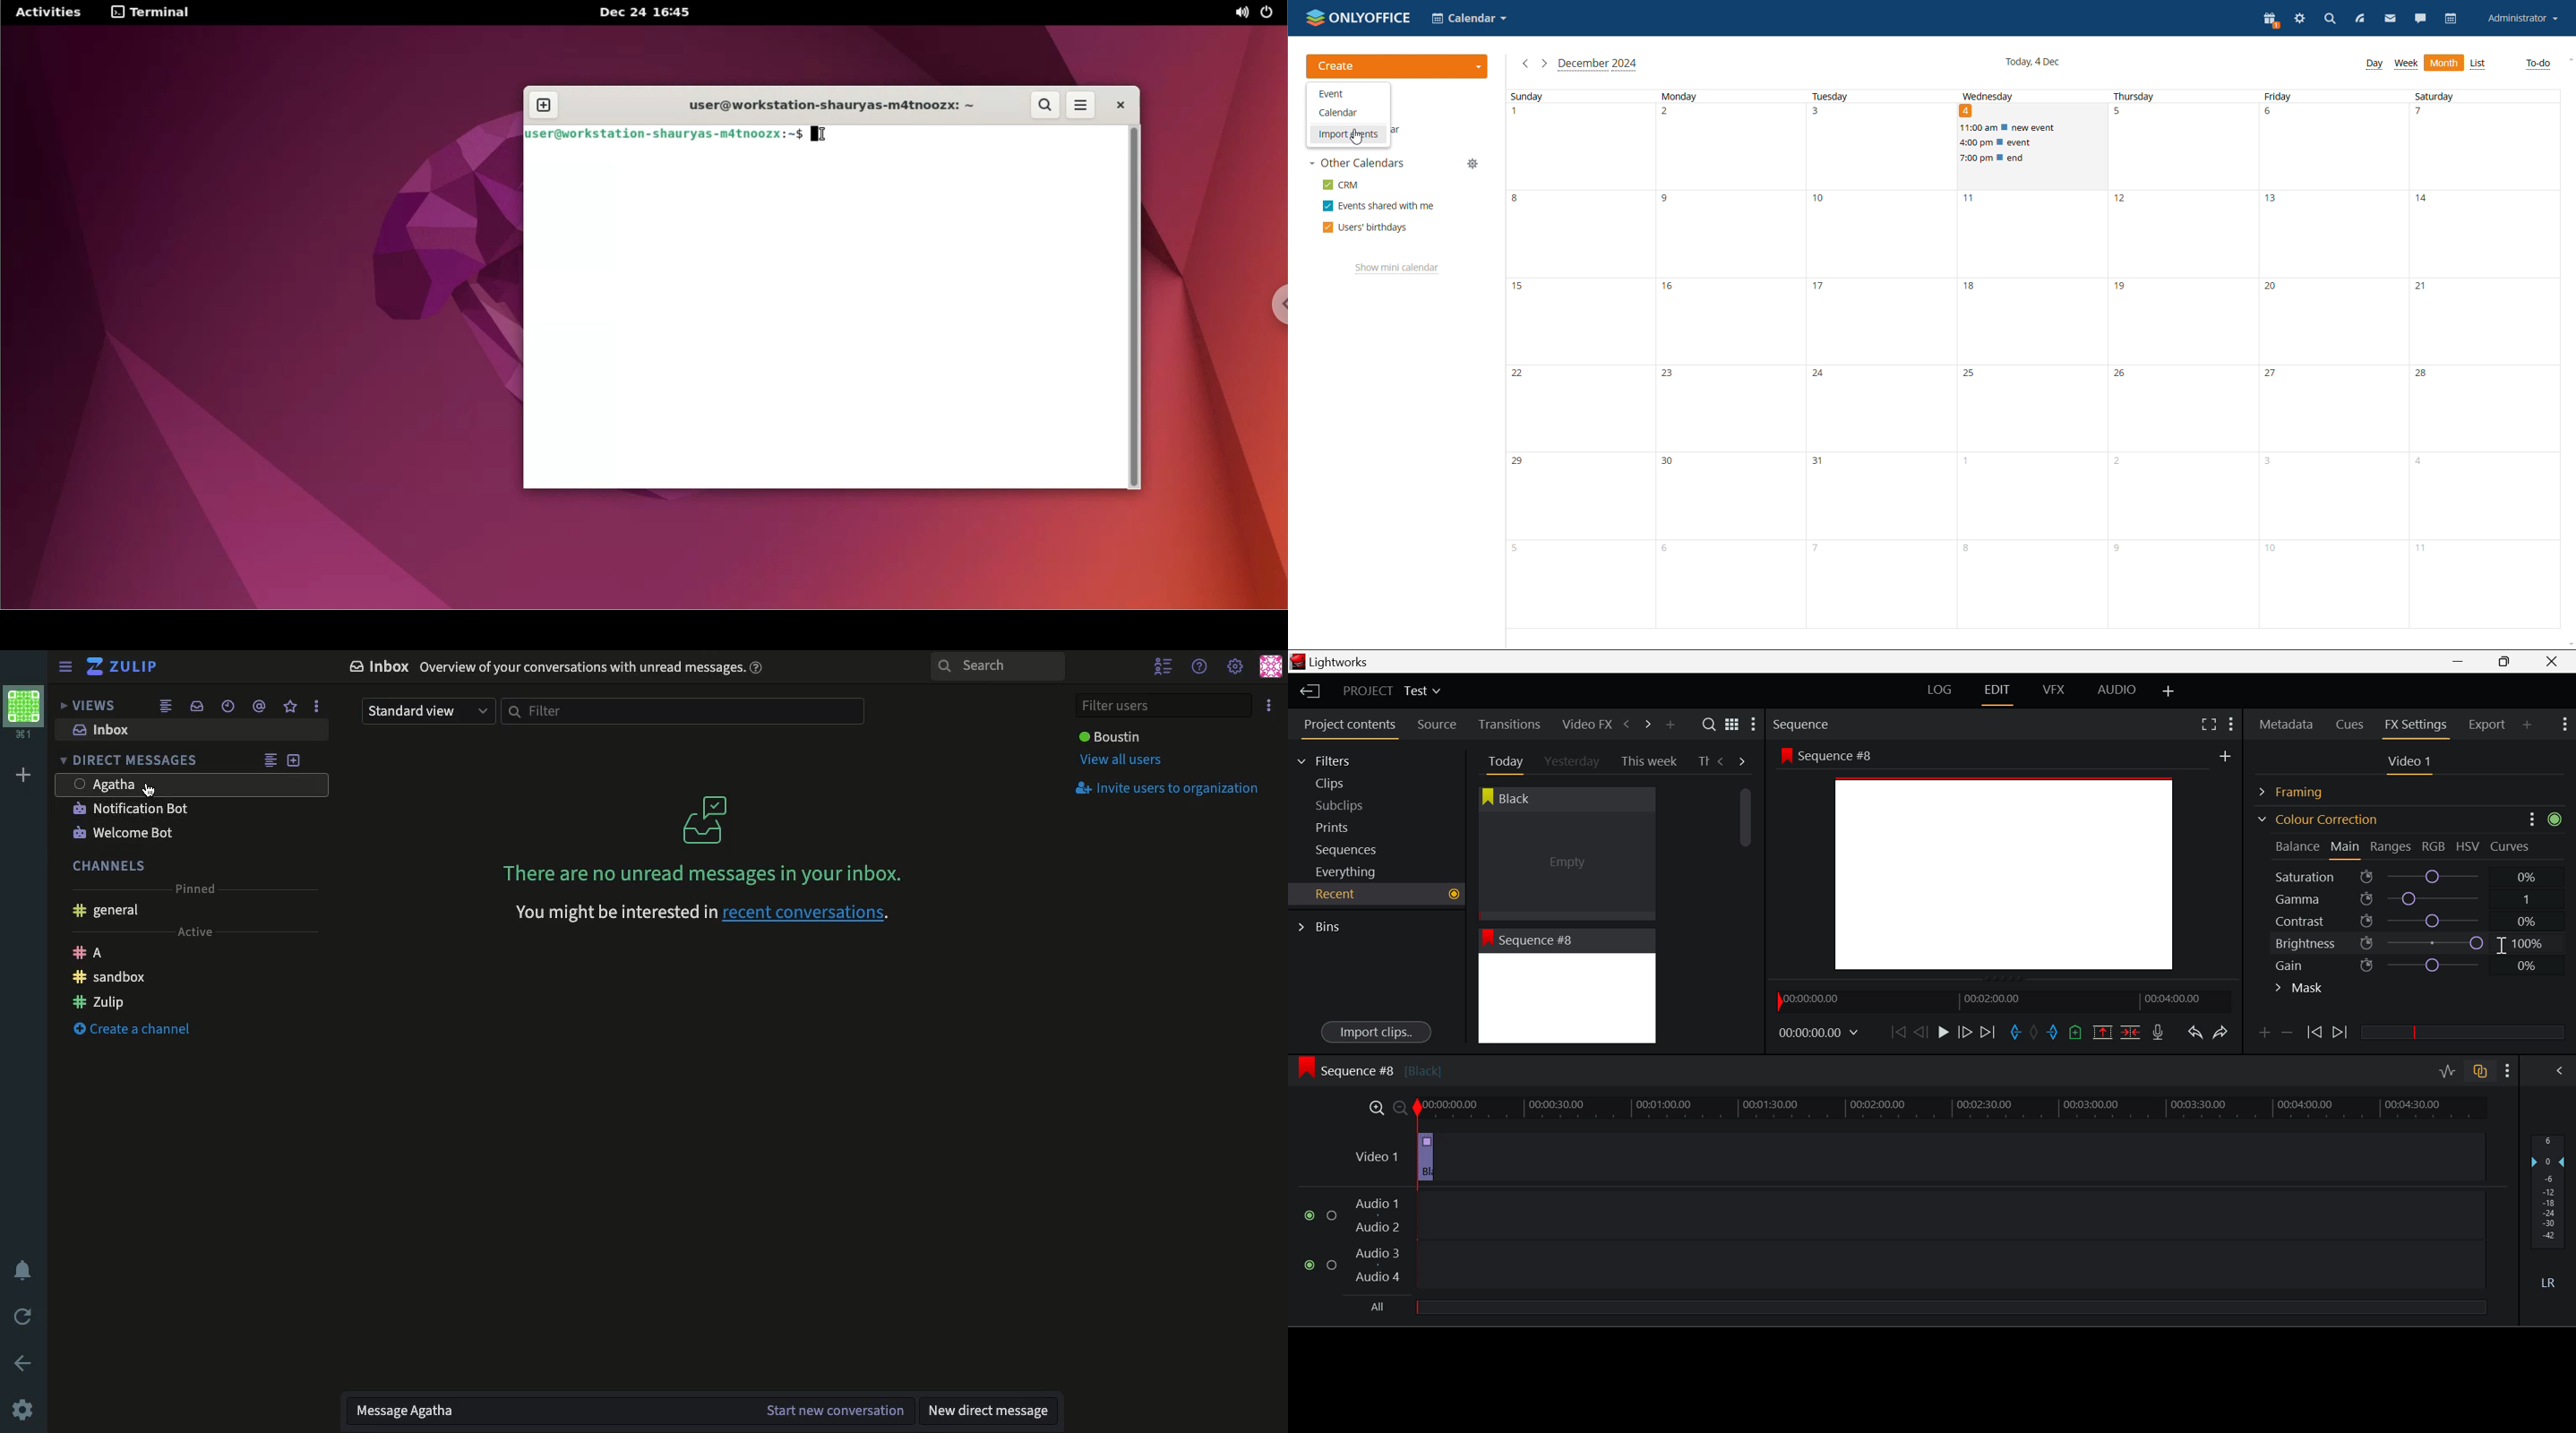 The width and height of the screenshot is (2576, 1456). What do you see at coordinates (1277, 307) in the screenshot?
I see `chrome options` at bounding box center [1277, 307].